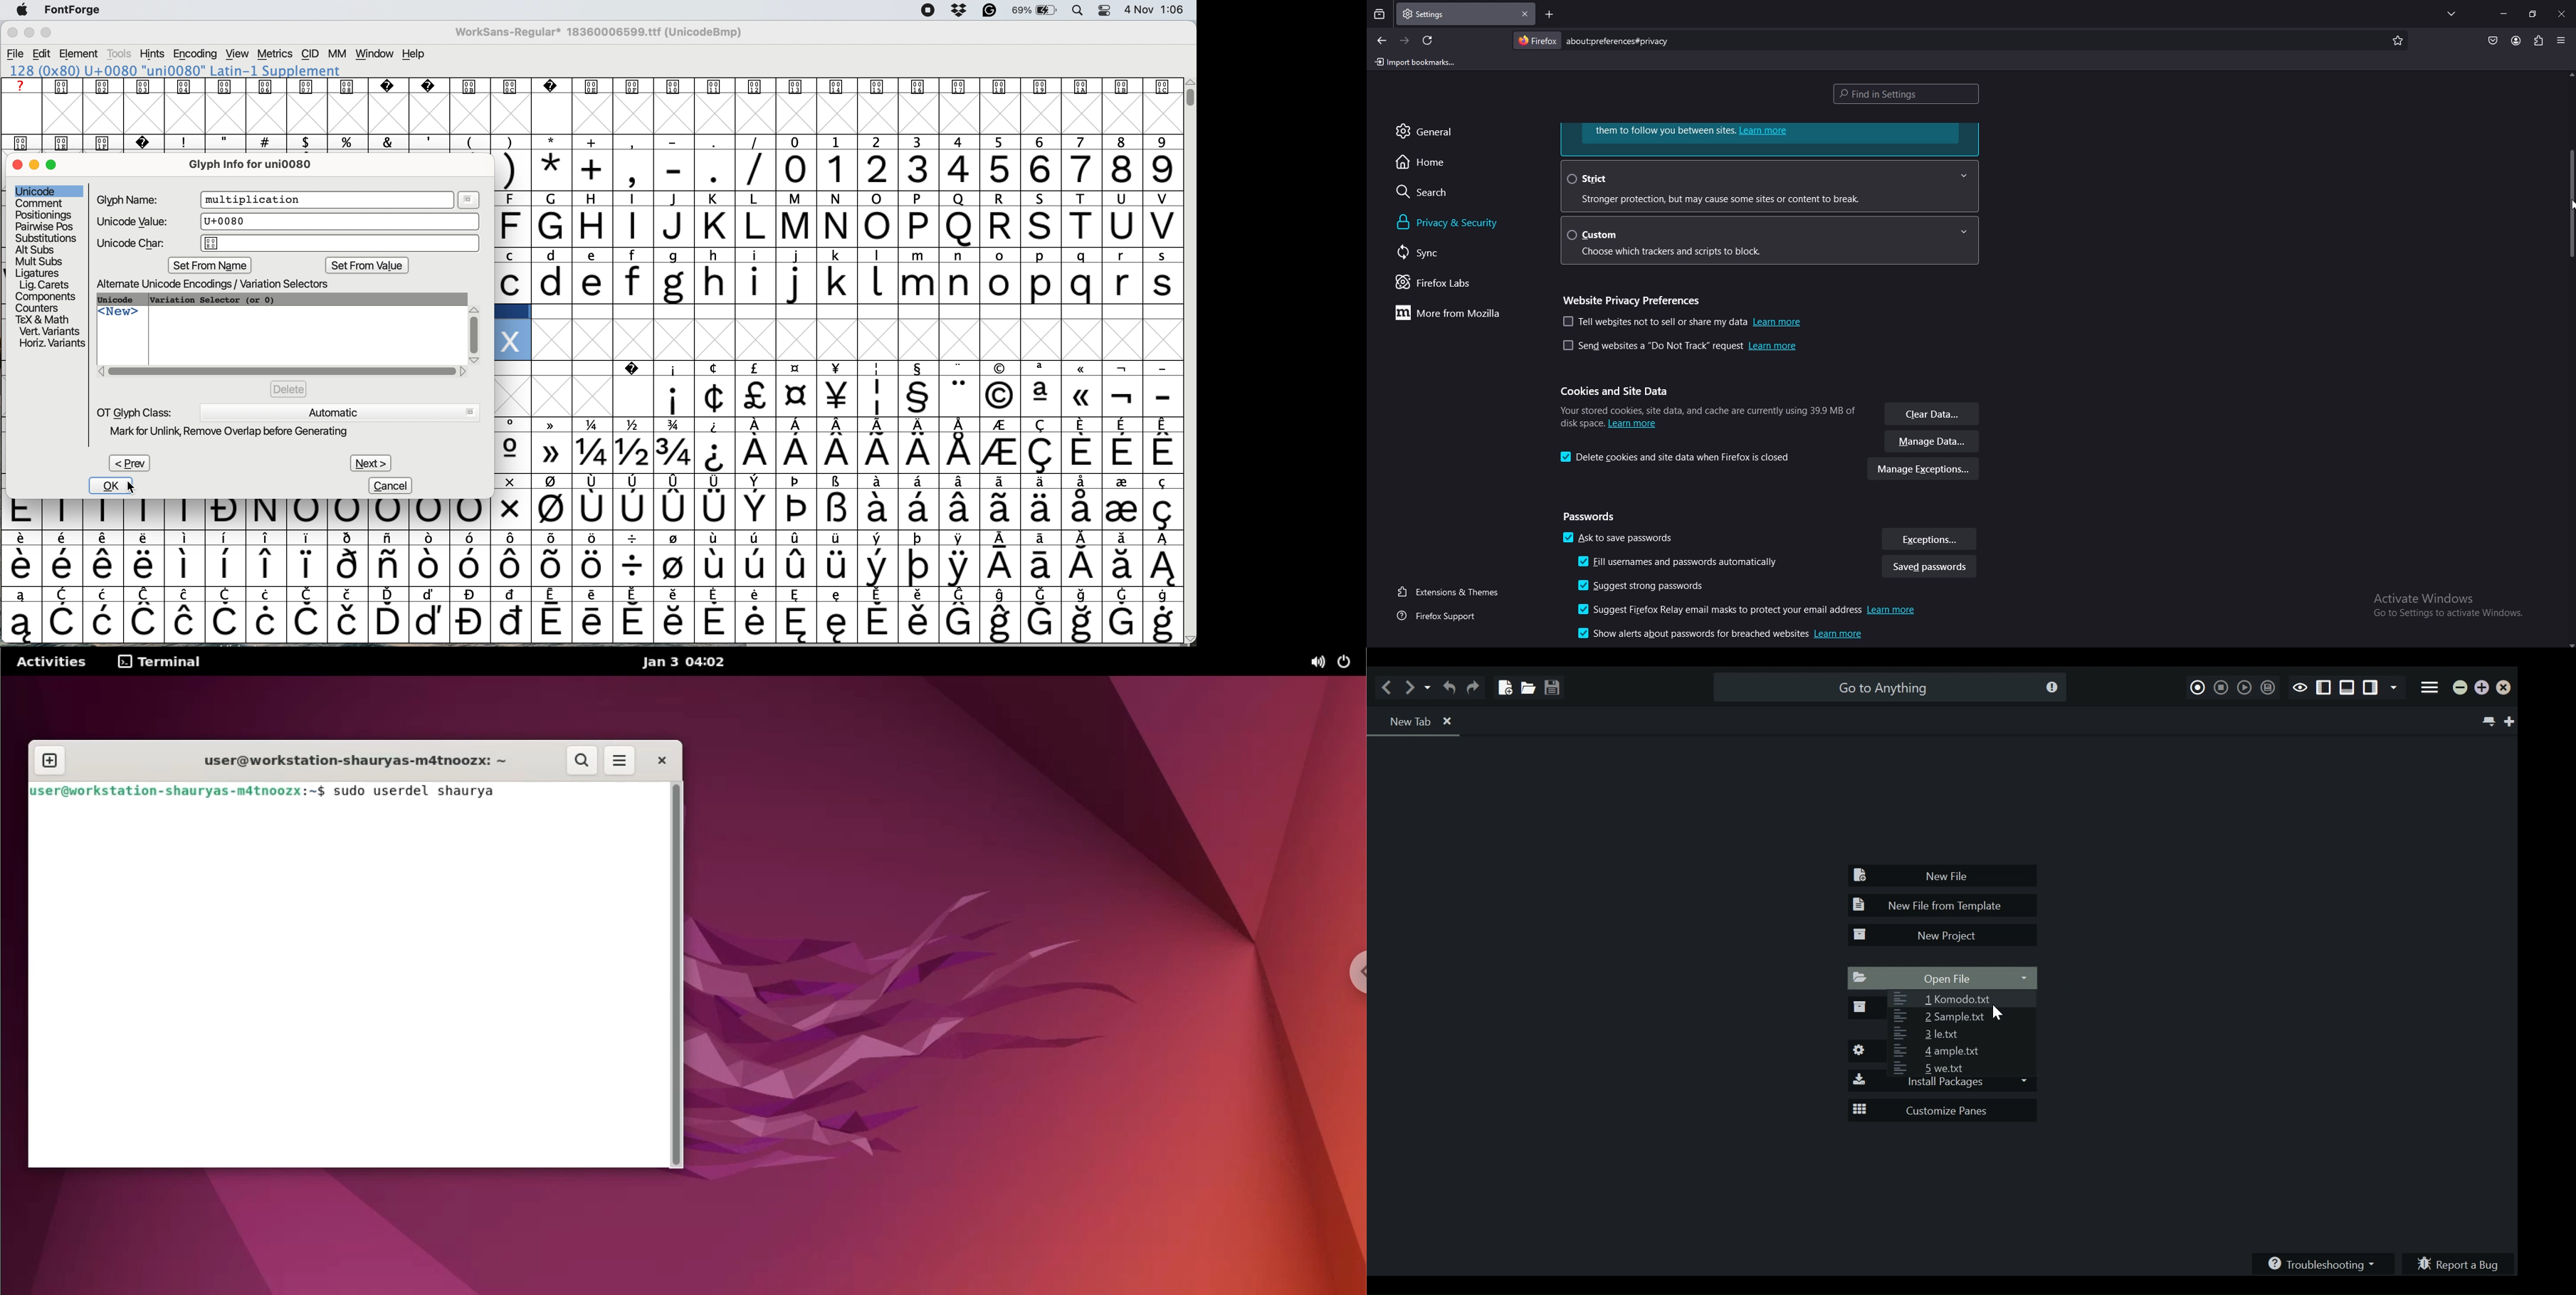 Image resolution: width=2576 pixels, height=1316 pixels. What do you see at coordinates (632, 170) in the screenshot?
I see `special characters` at bounding box center [632, 170].